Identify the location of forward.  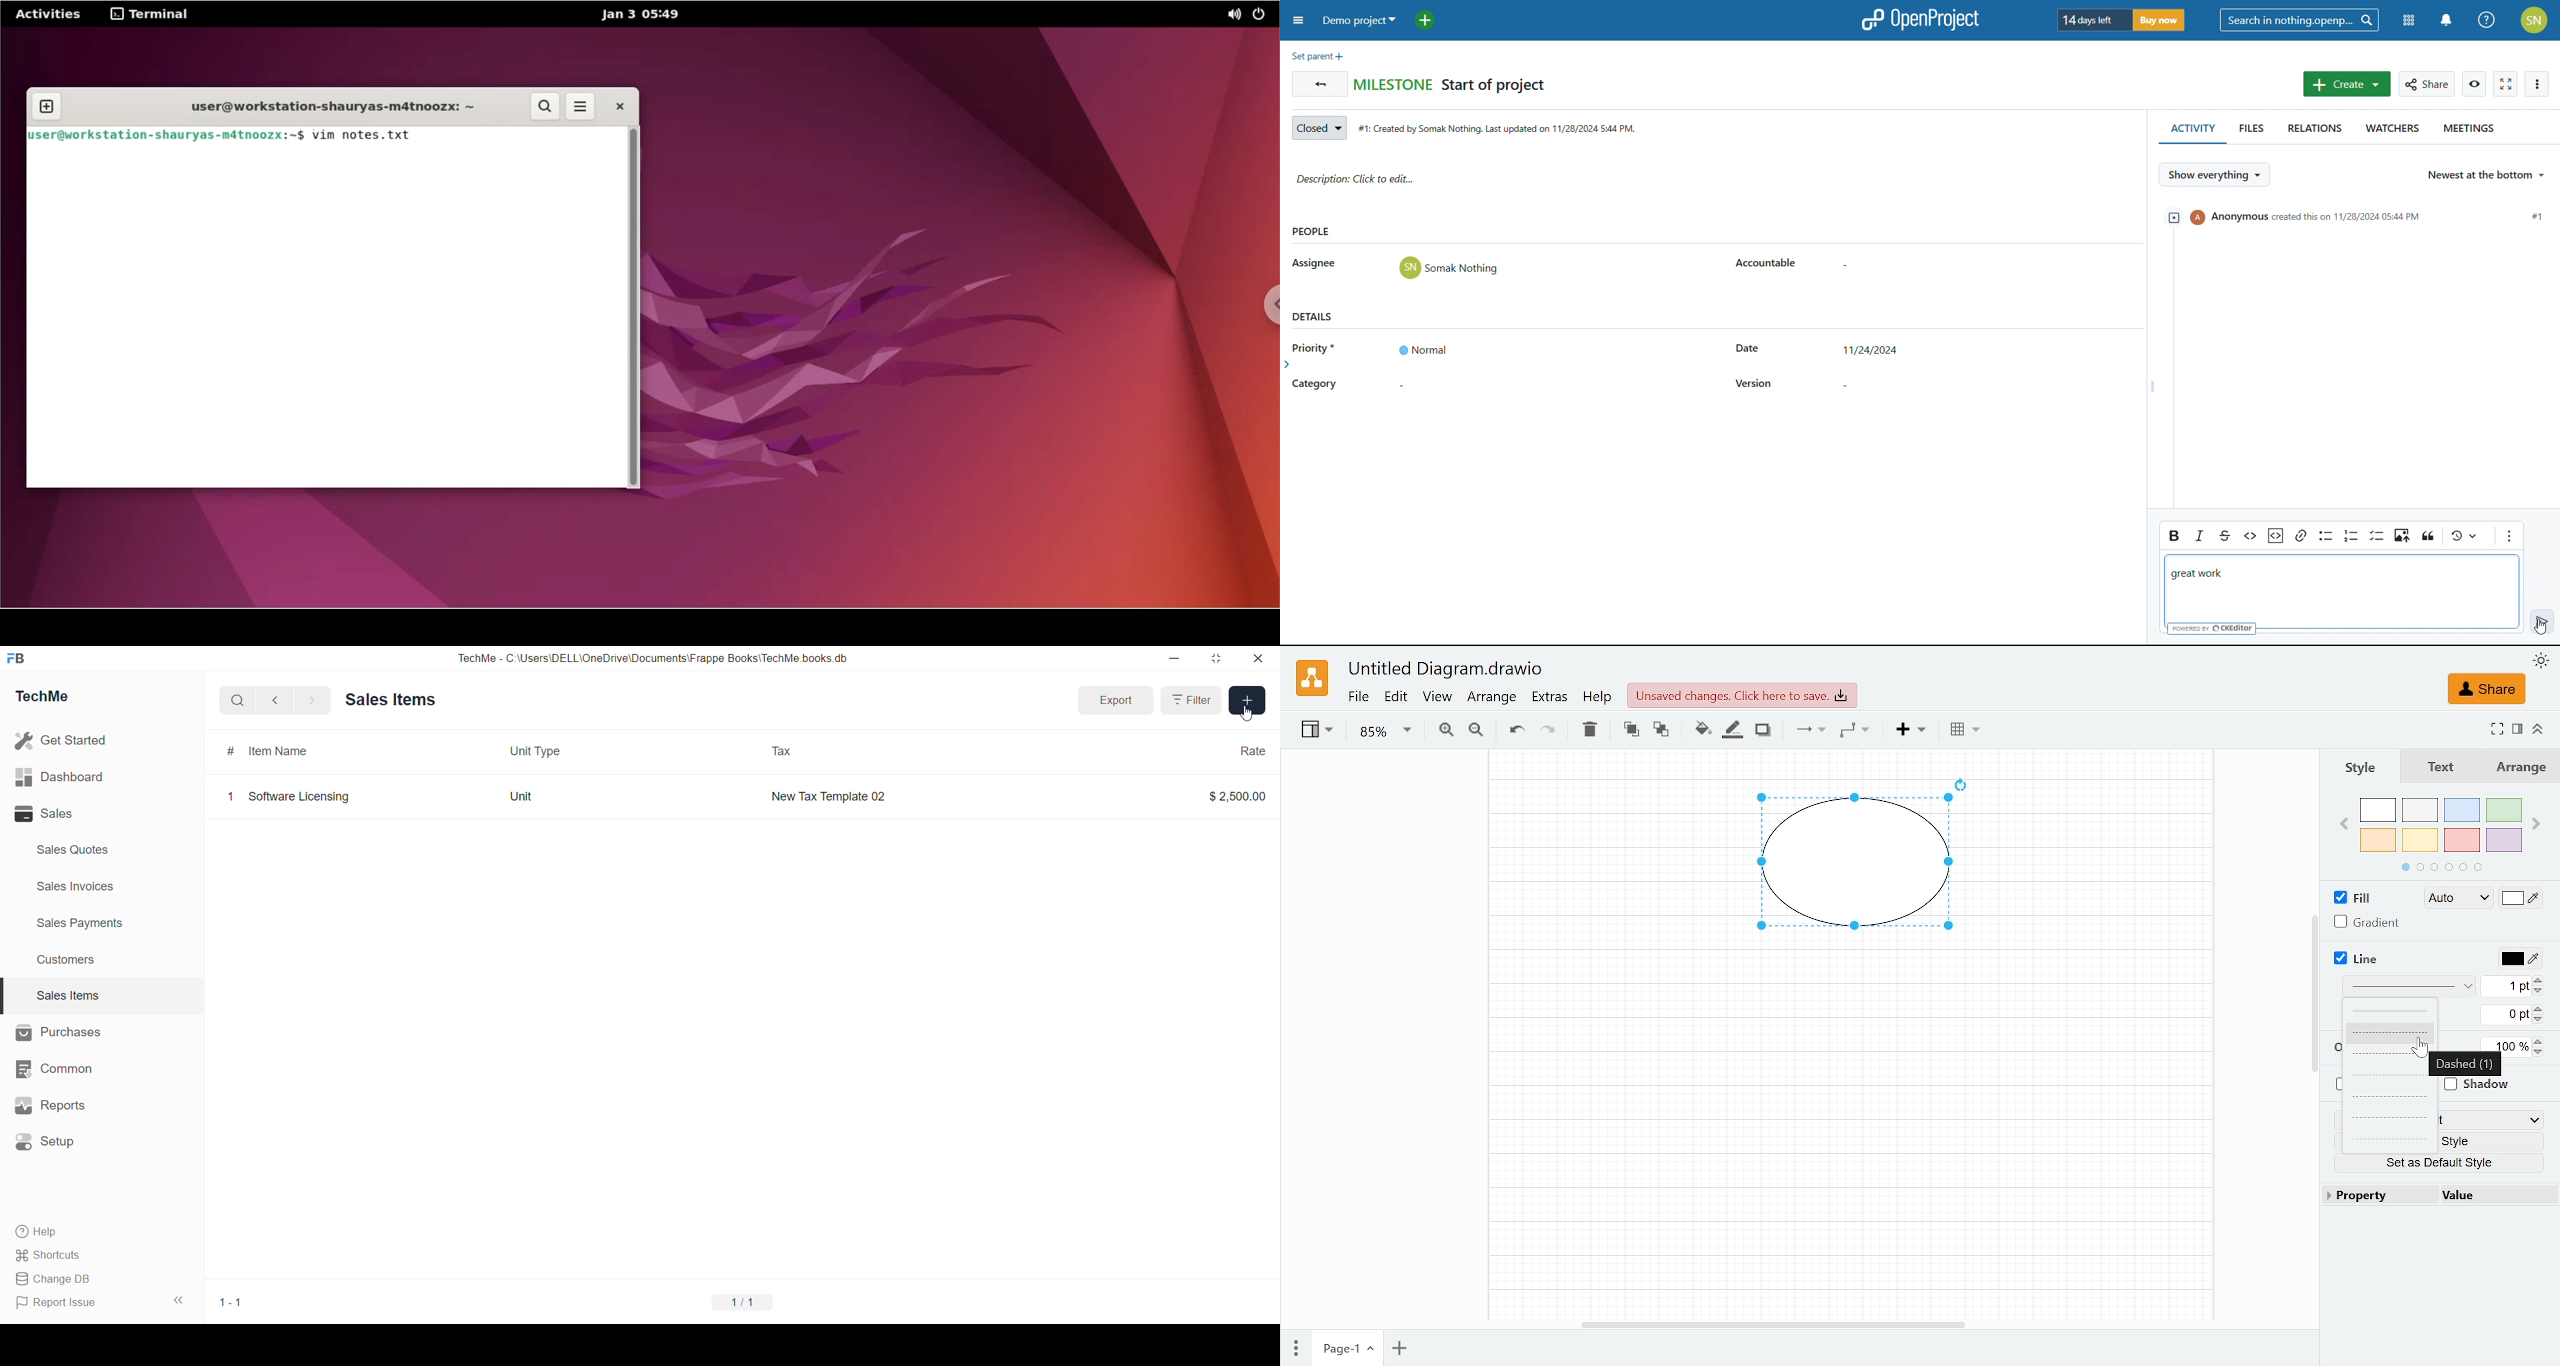
(312, 700).